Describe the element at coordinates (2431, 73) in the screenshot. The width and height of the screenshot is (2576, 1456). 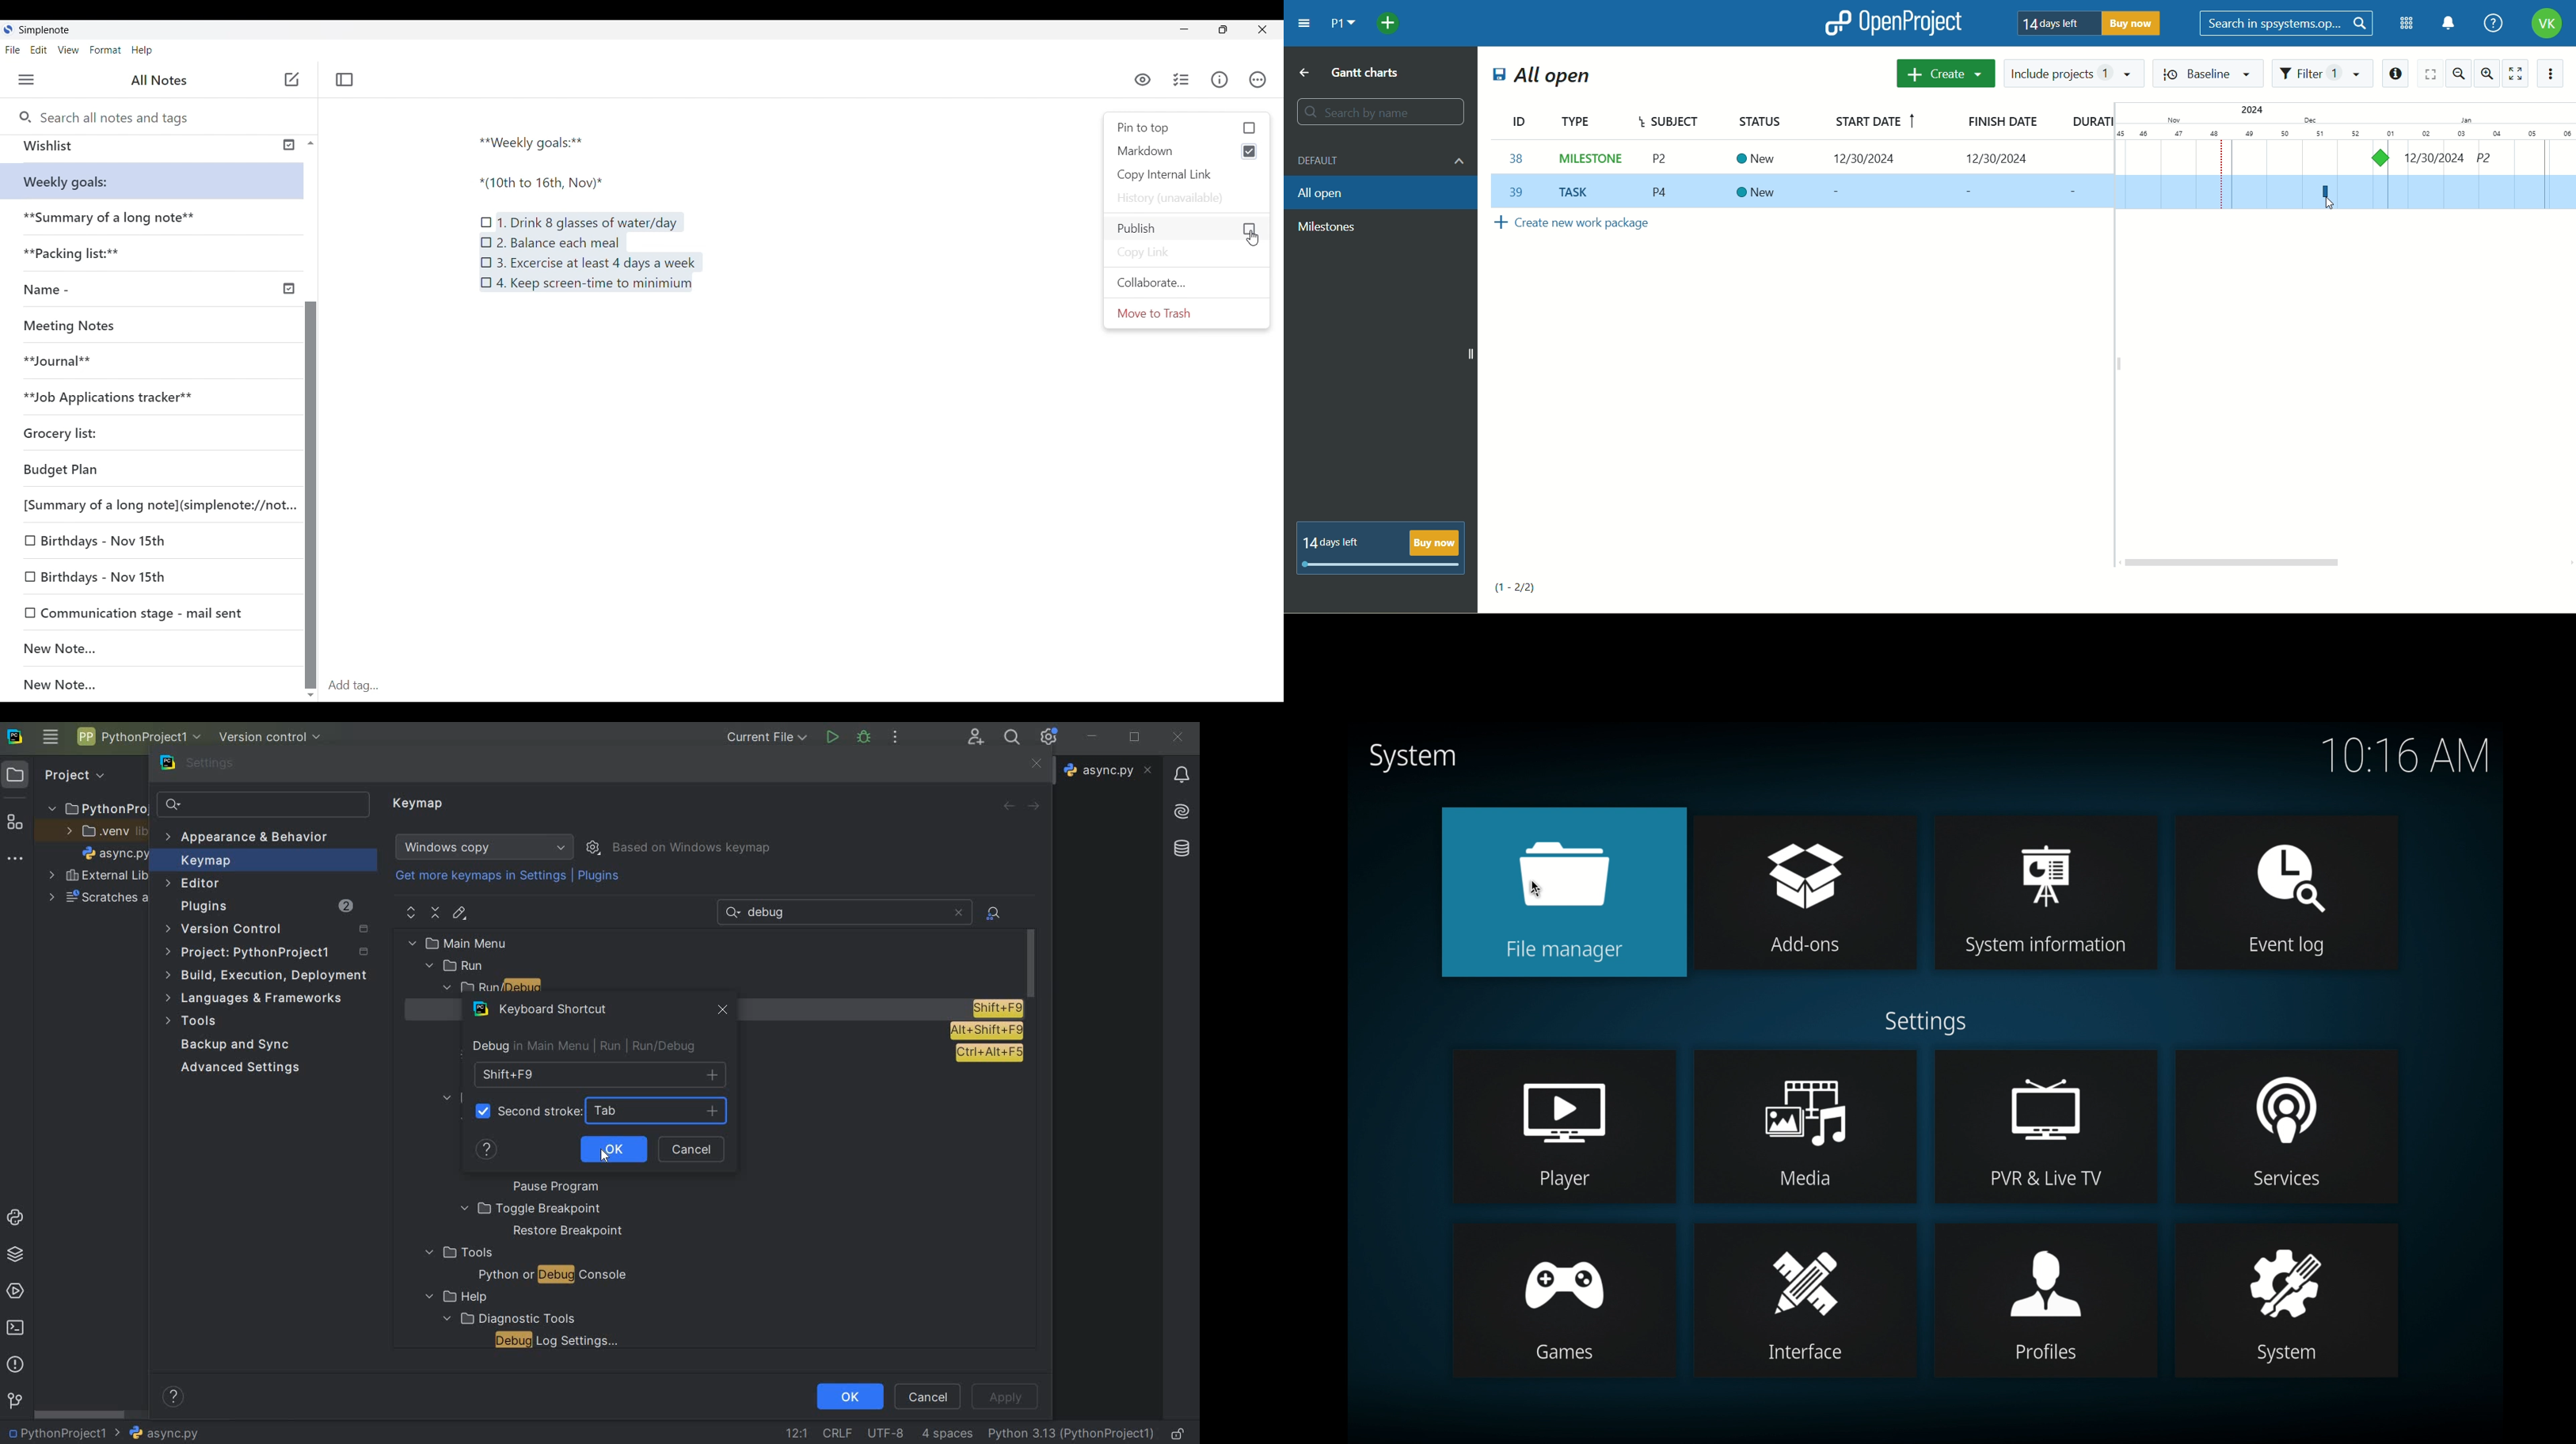
I see `screen` at that location.